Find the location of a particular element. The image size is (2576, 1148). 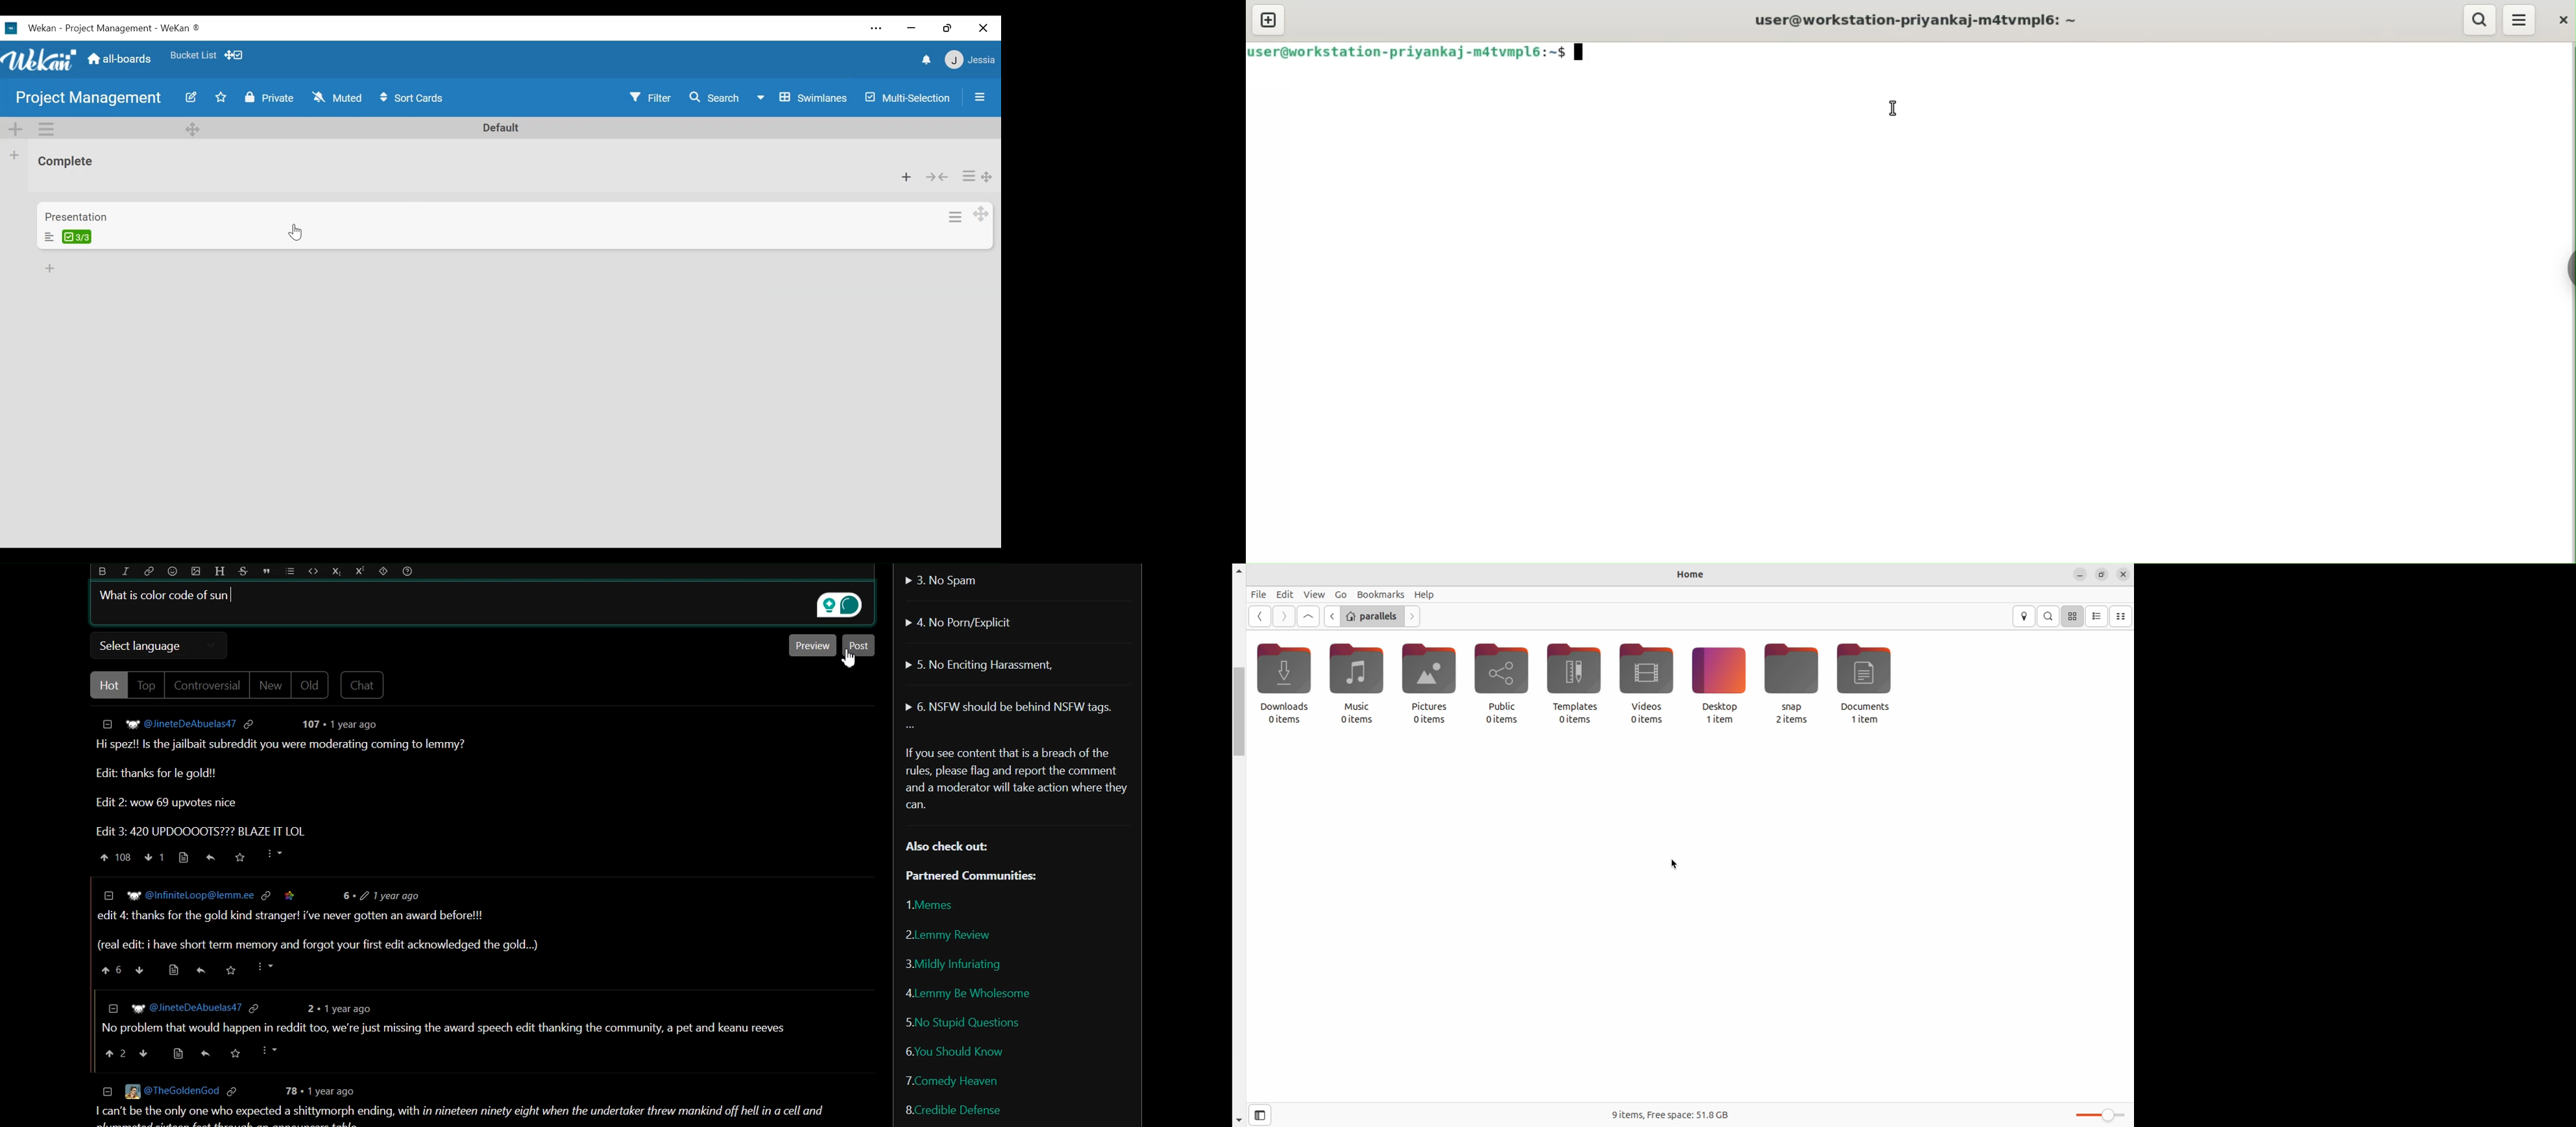

Header is located at coordinates (219, 571).